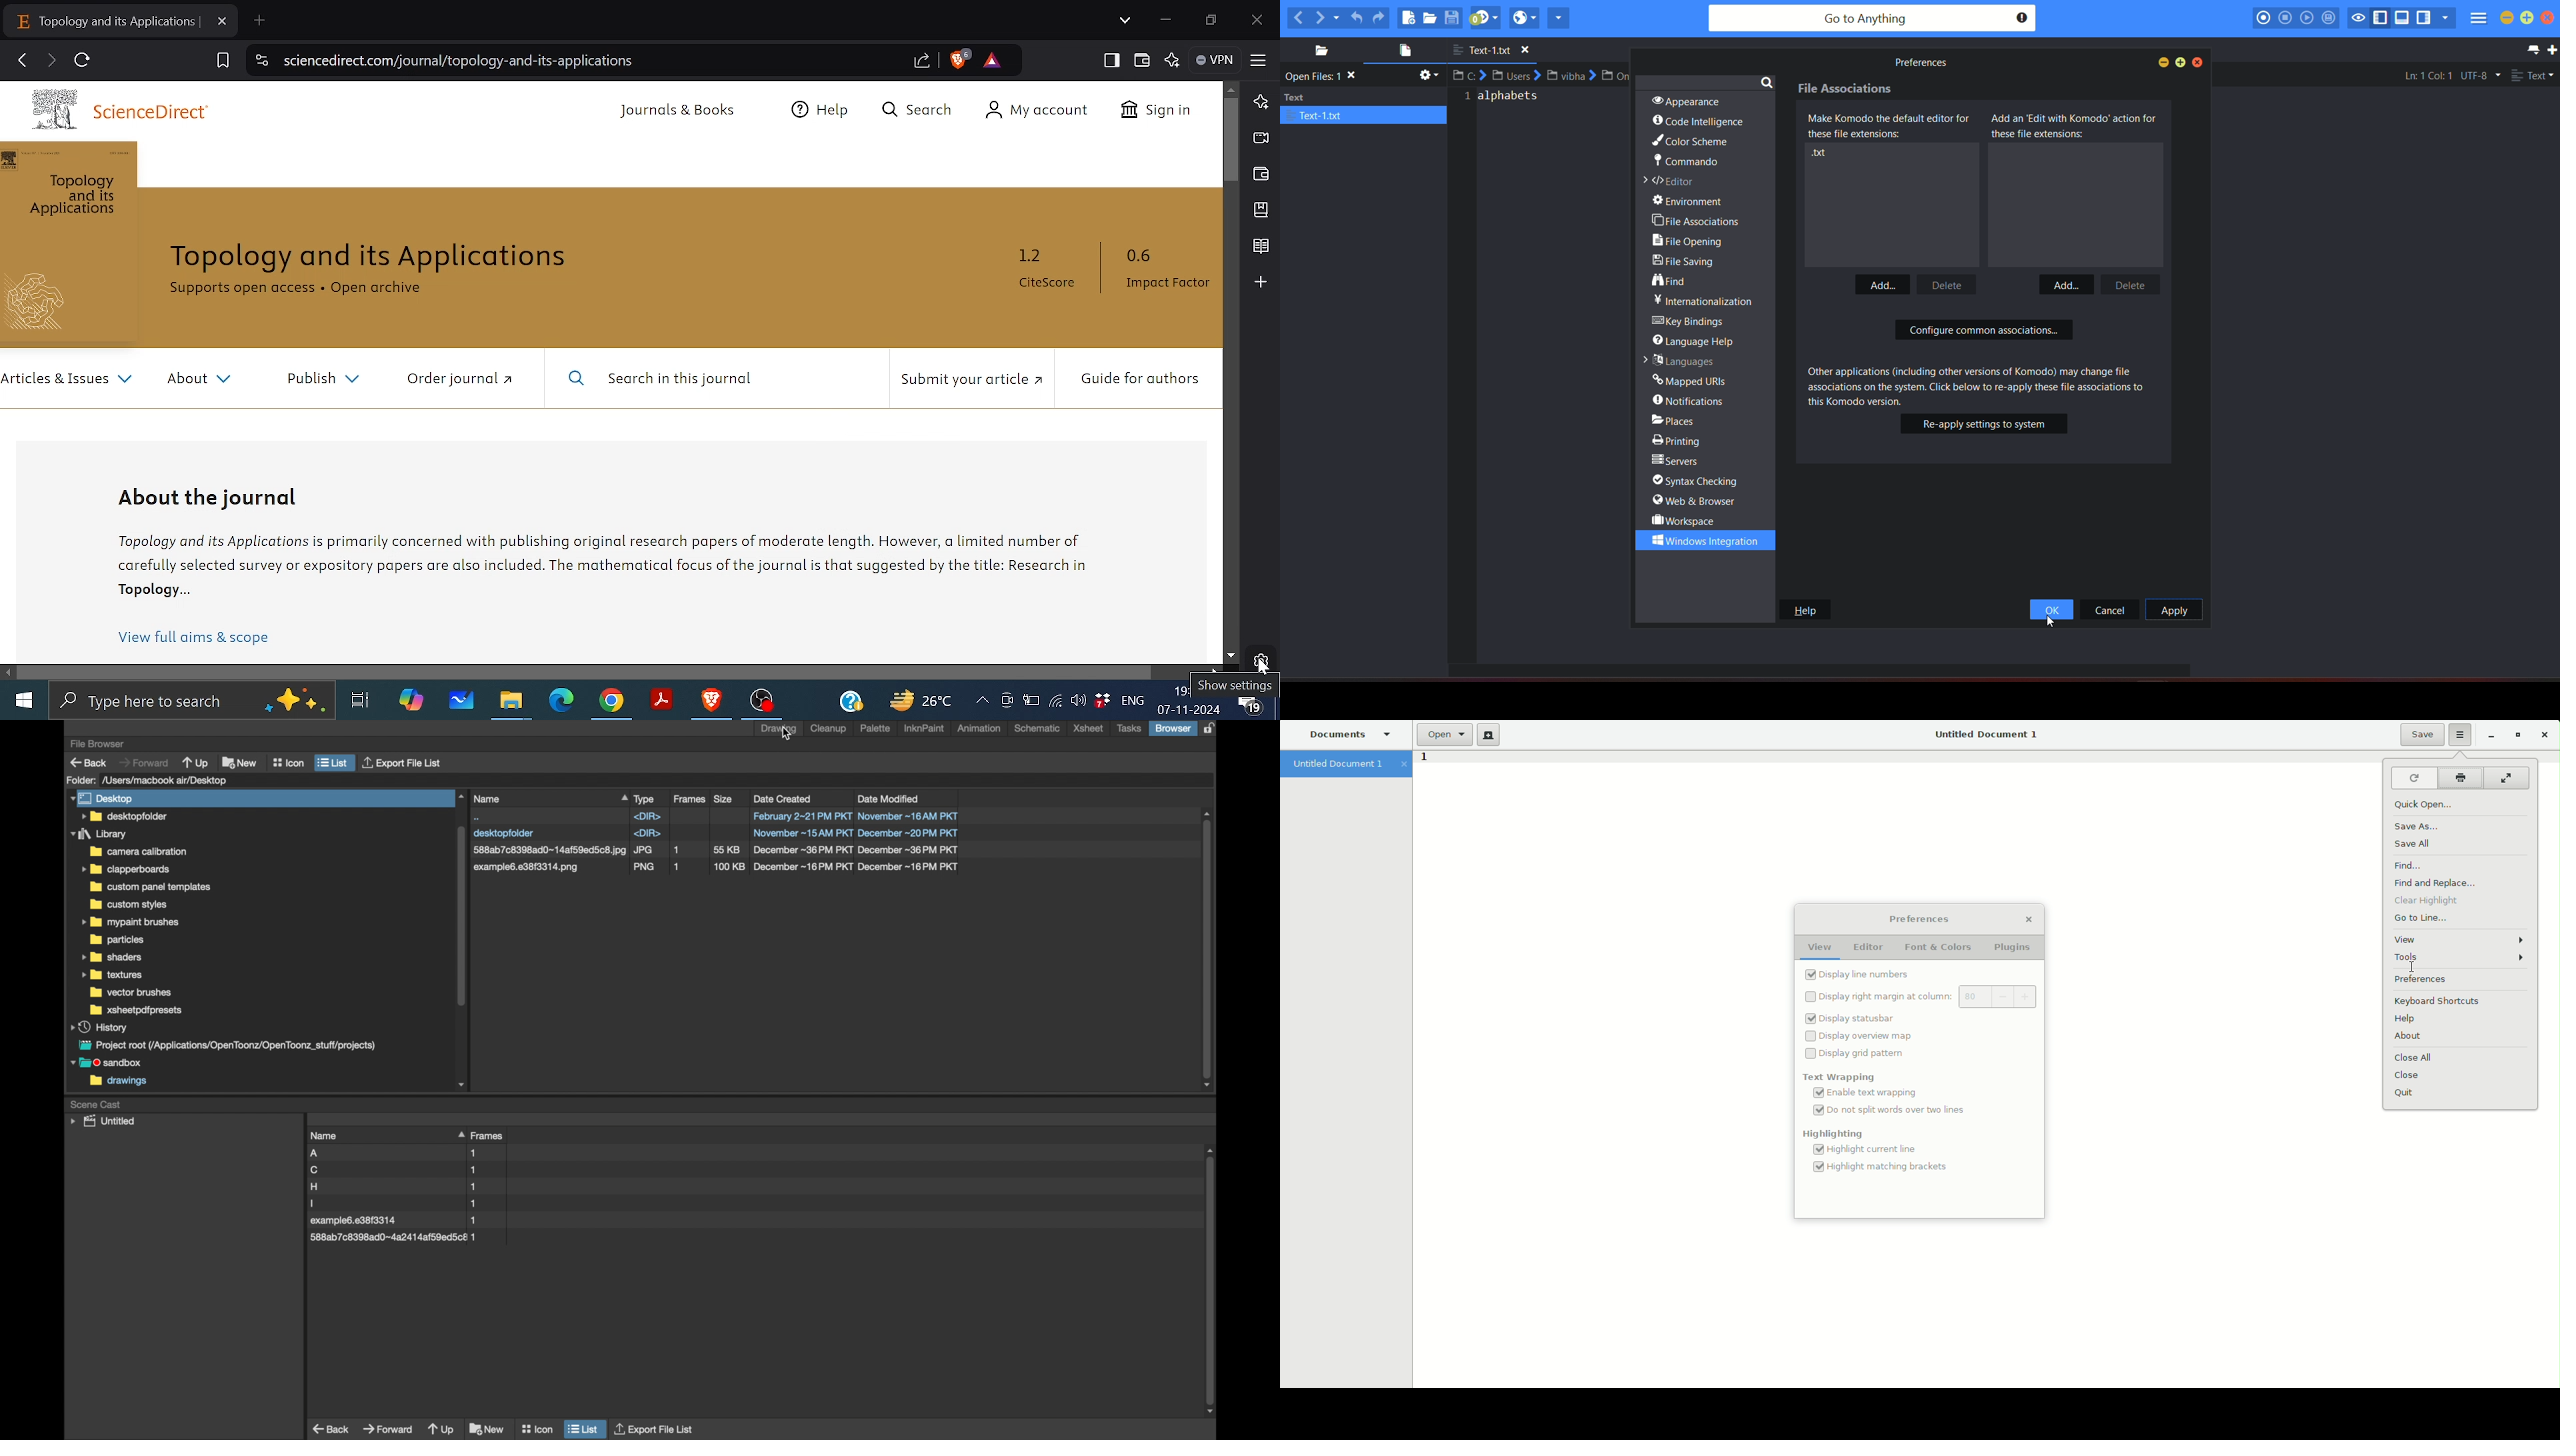  Describe the element at coordinates (2421, 827) in the screenshot. I see `Save as` at that location.